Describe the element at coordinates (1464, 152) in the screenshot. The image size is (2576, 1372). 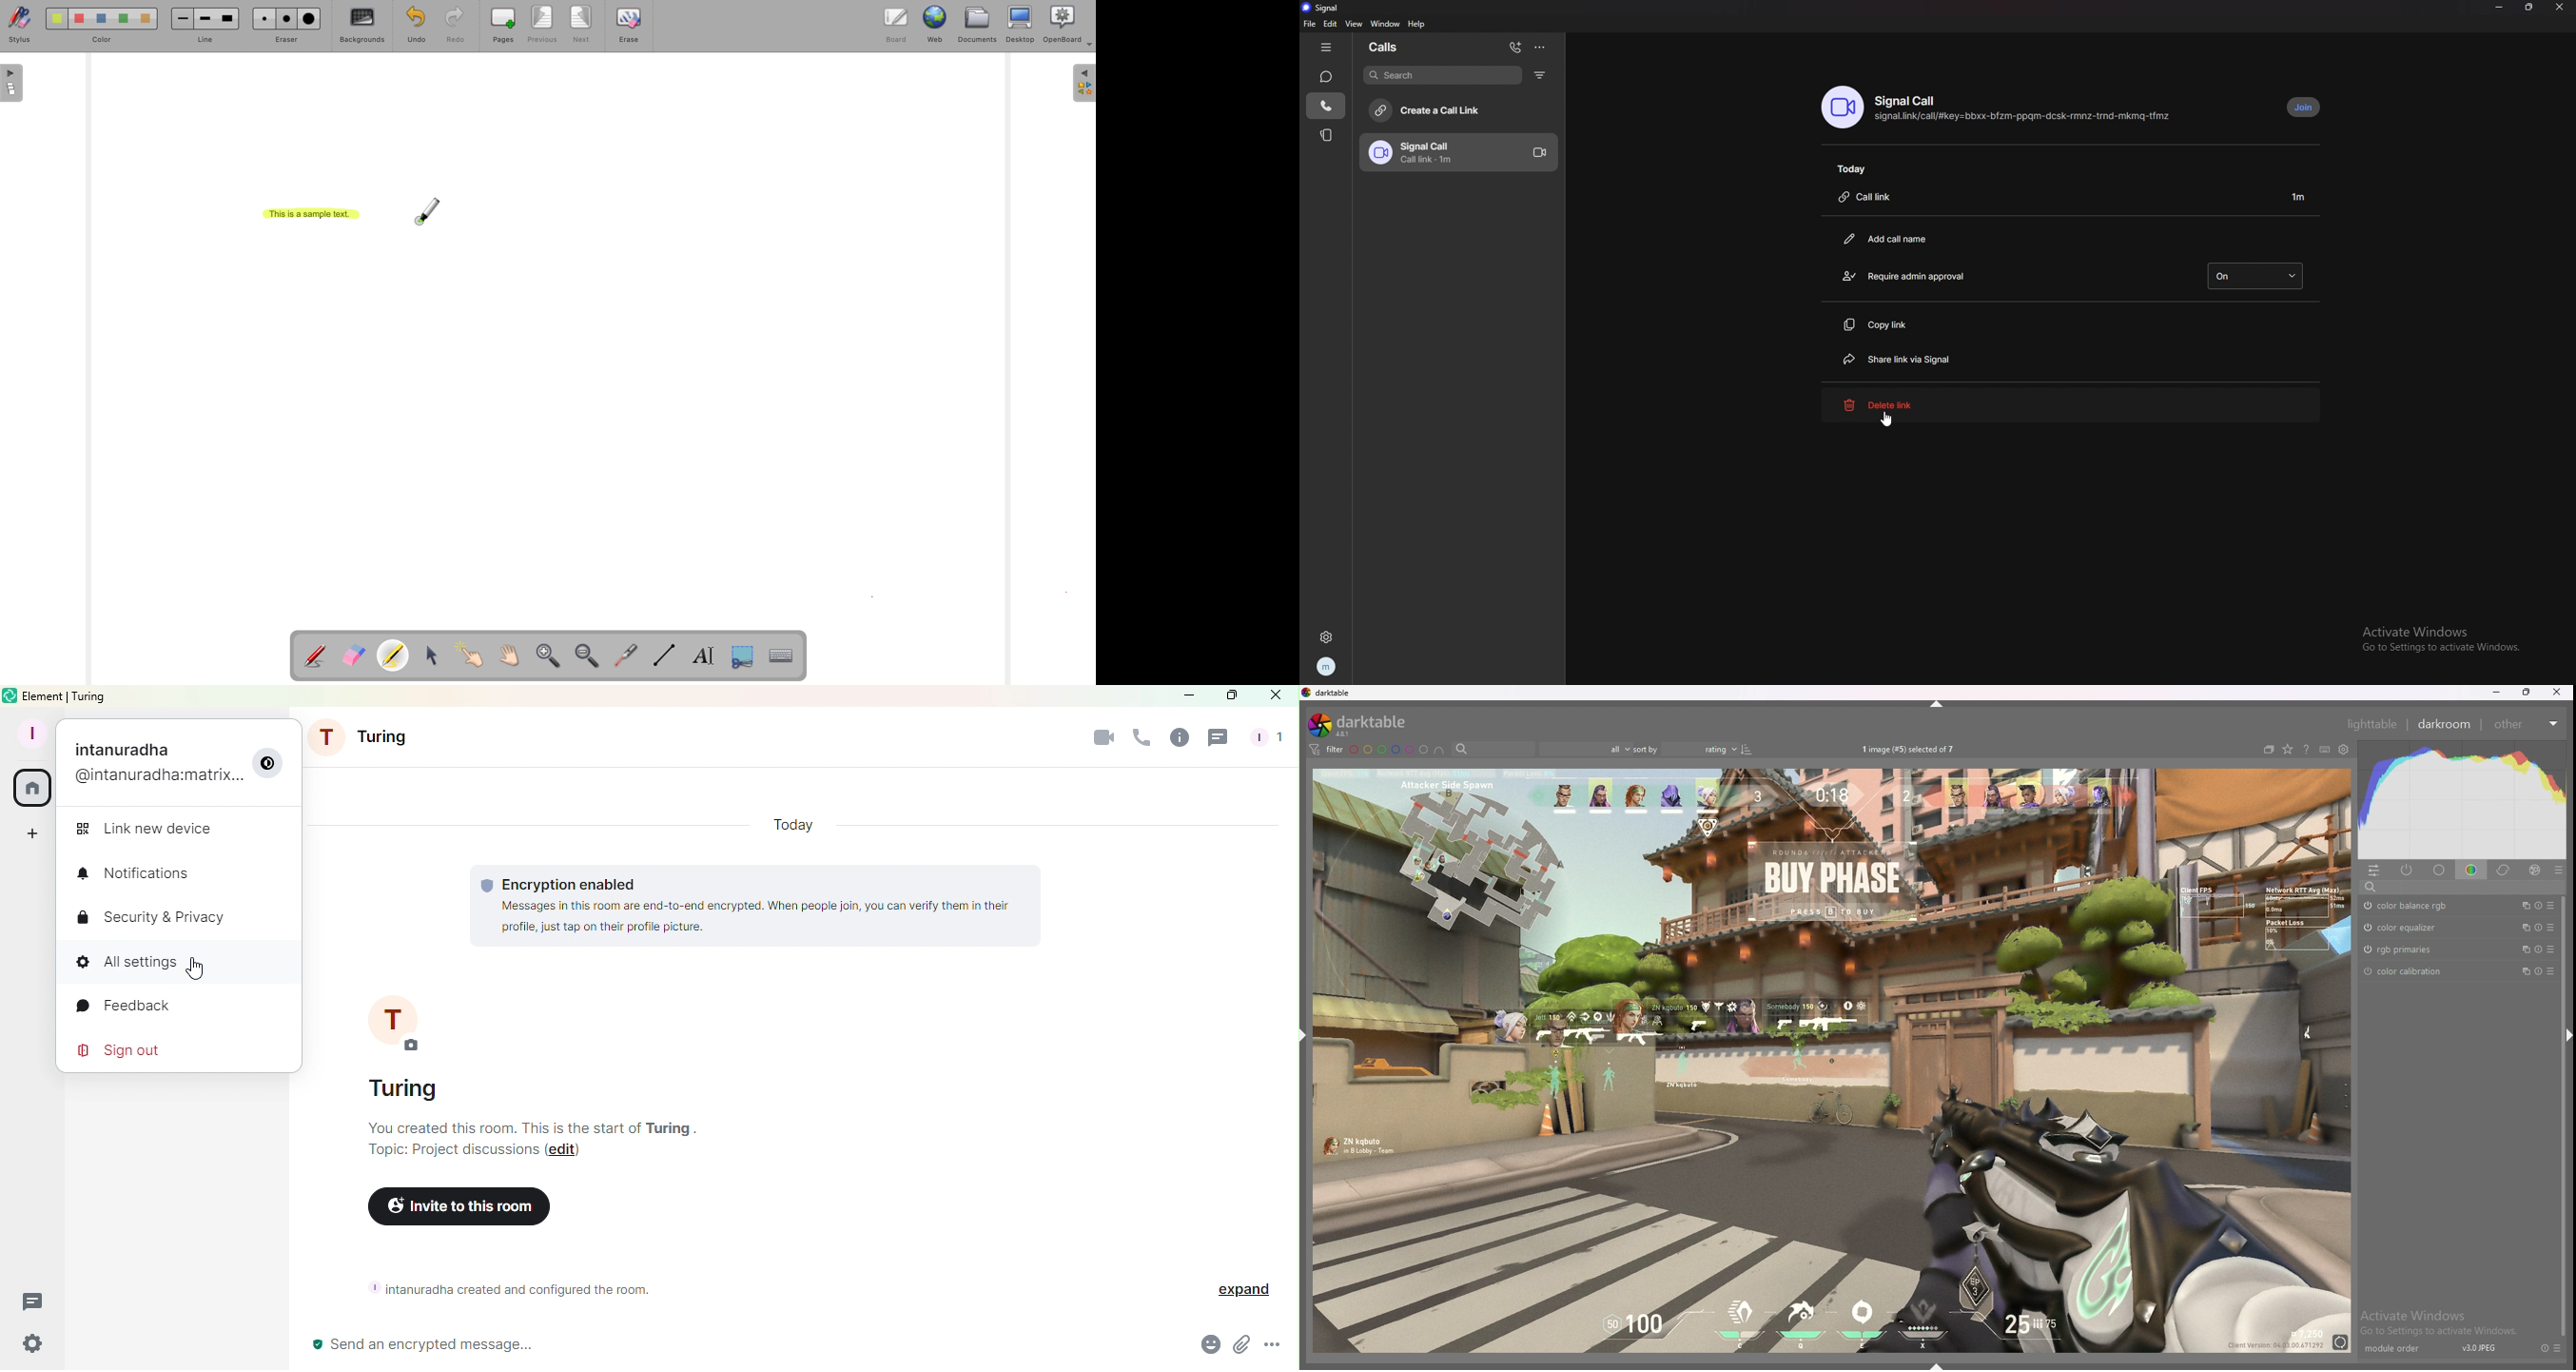
I see `call` at that location.